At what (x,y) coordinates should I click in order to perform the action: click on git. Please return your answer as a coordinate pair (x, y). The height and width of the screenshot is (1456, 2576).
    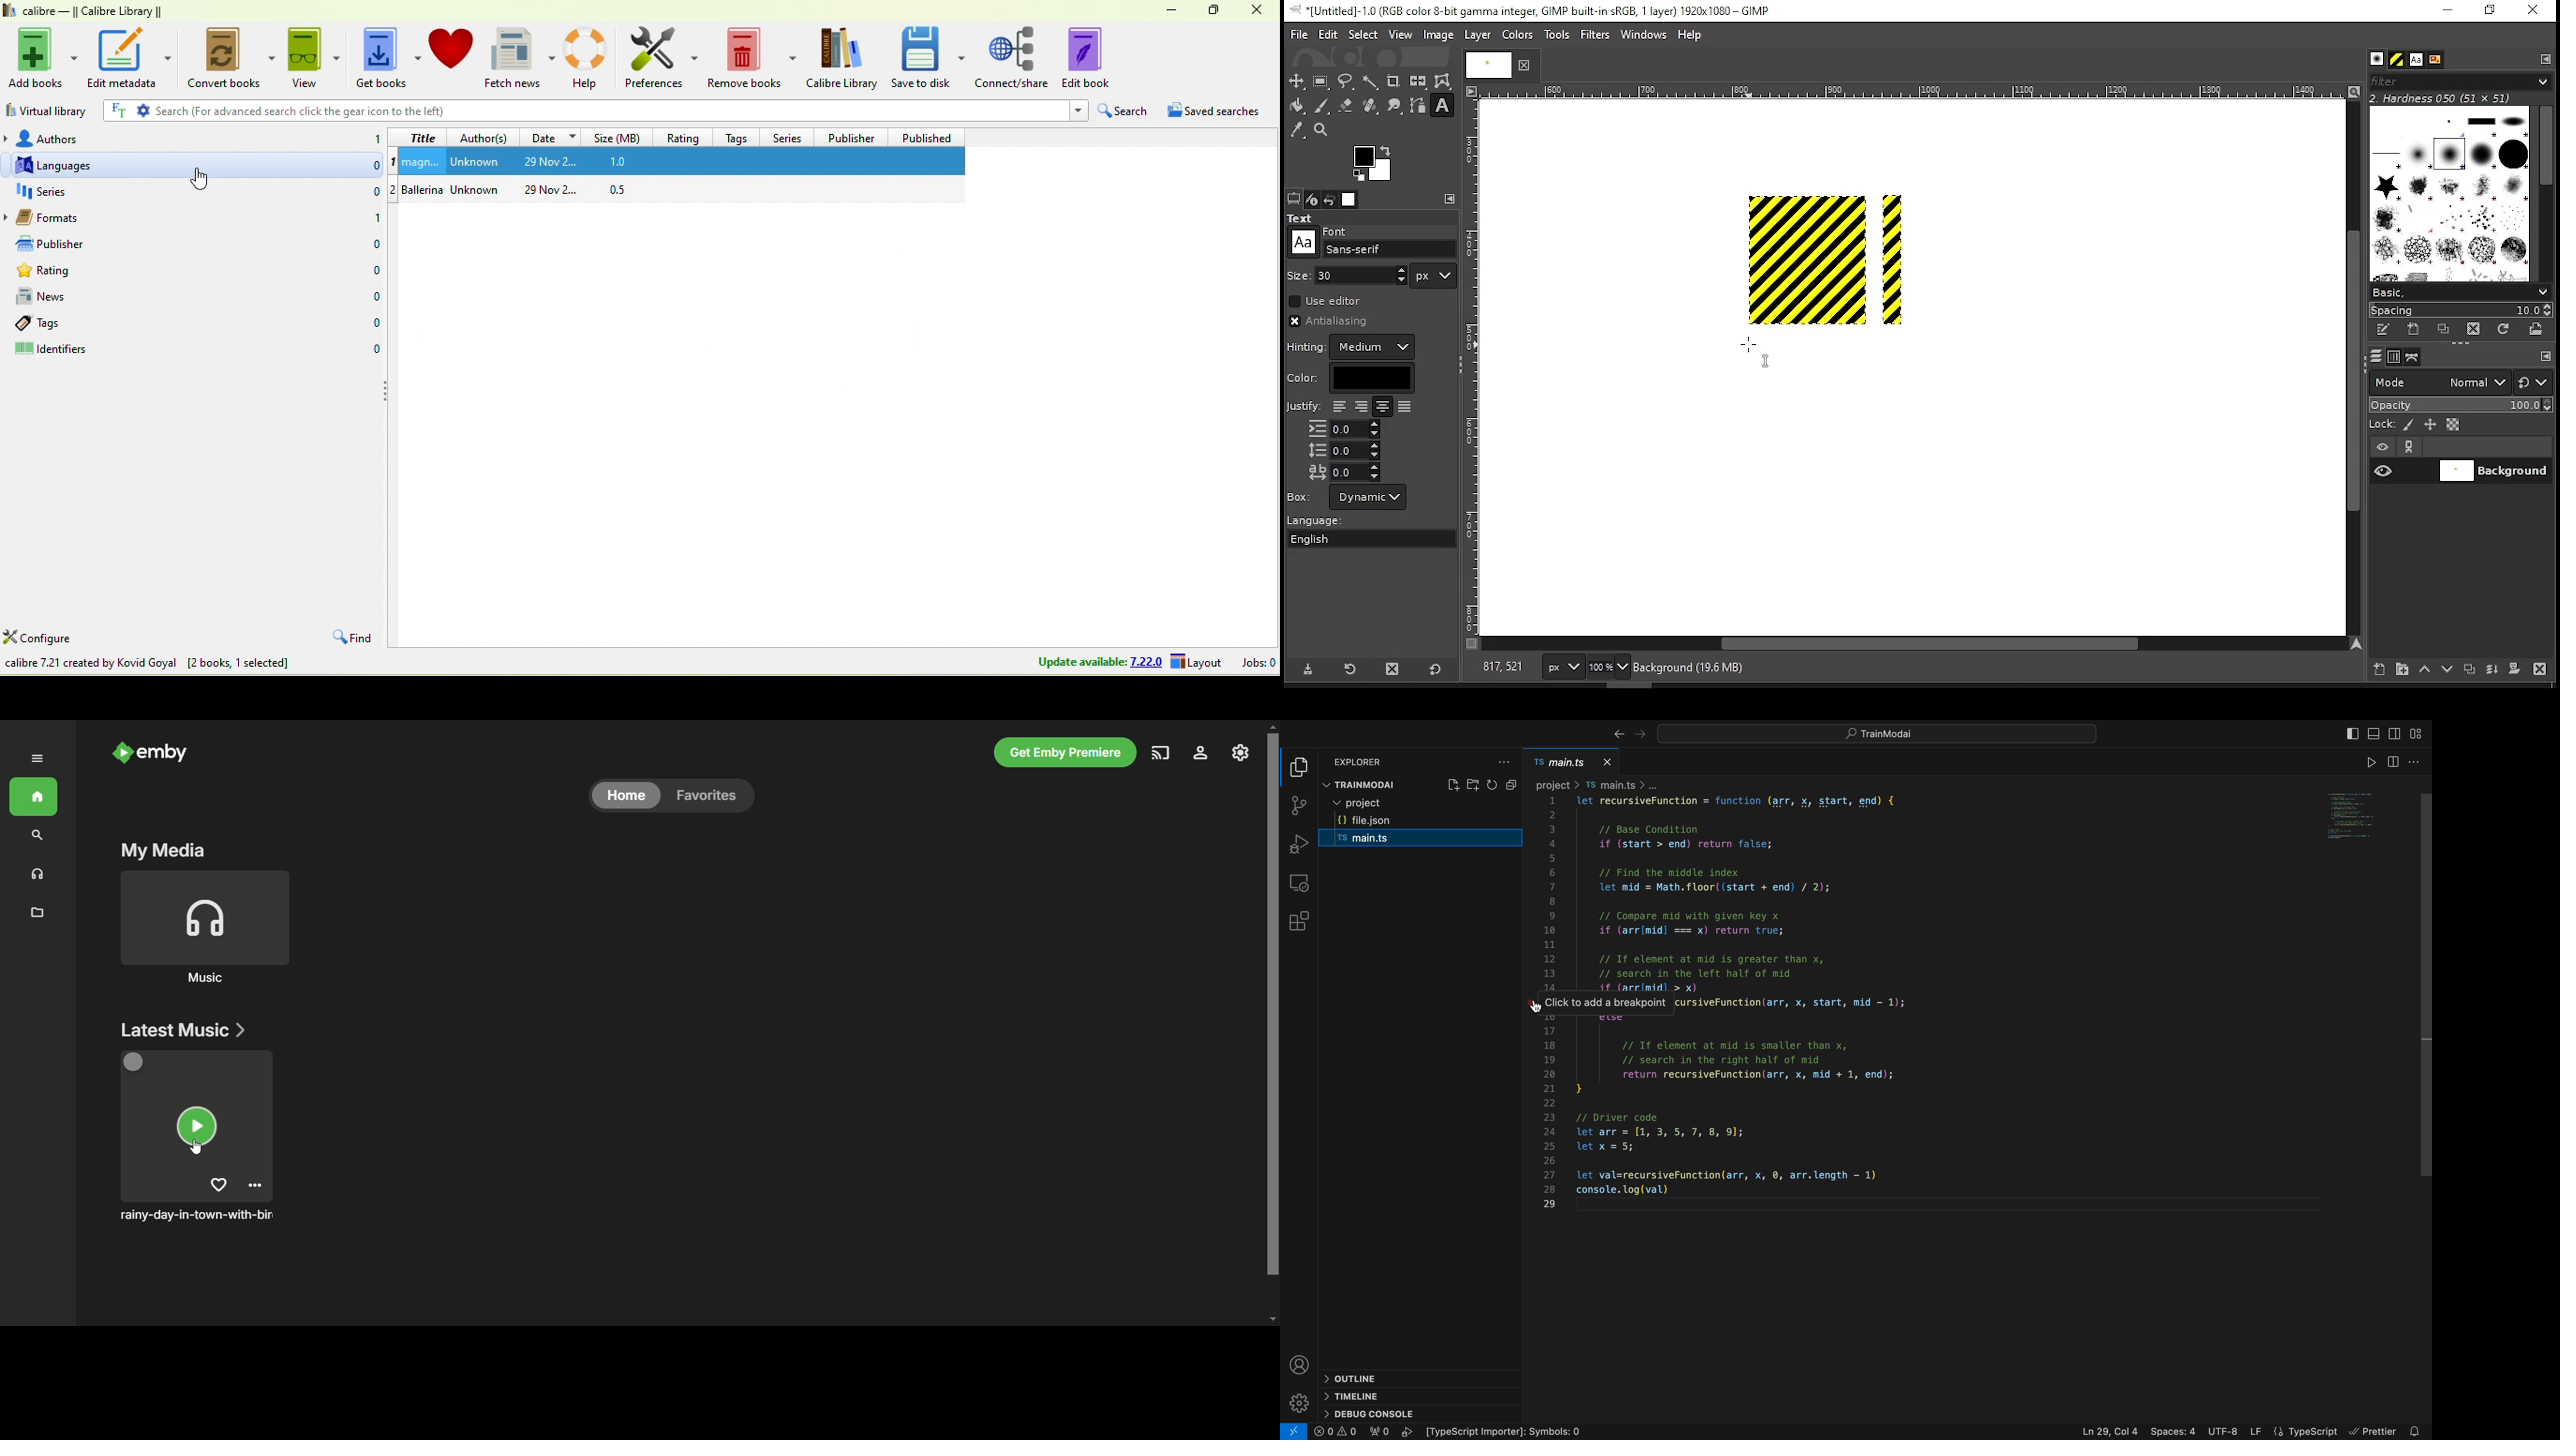
    Looking at the image, I should click on (1299, 807).